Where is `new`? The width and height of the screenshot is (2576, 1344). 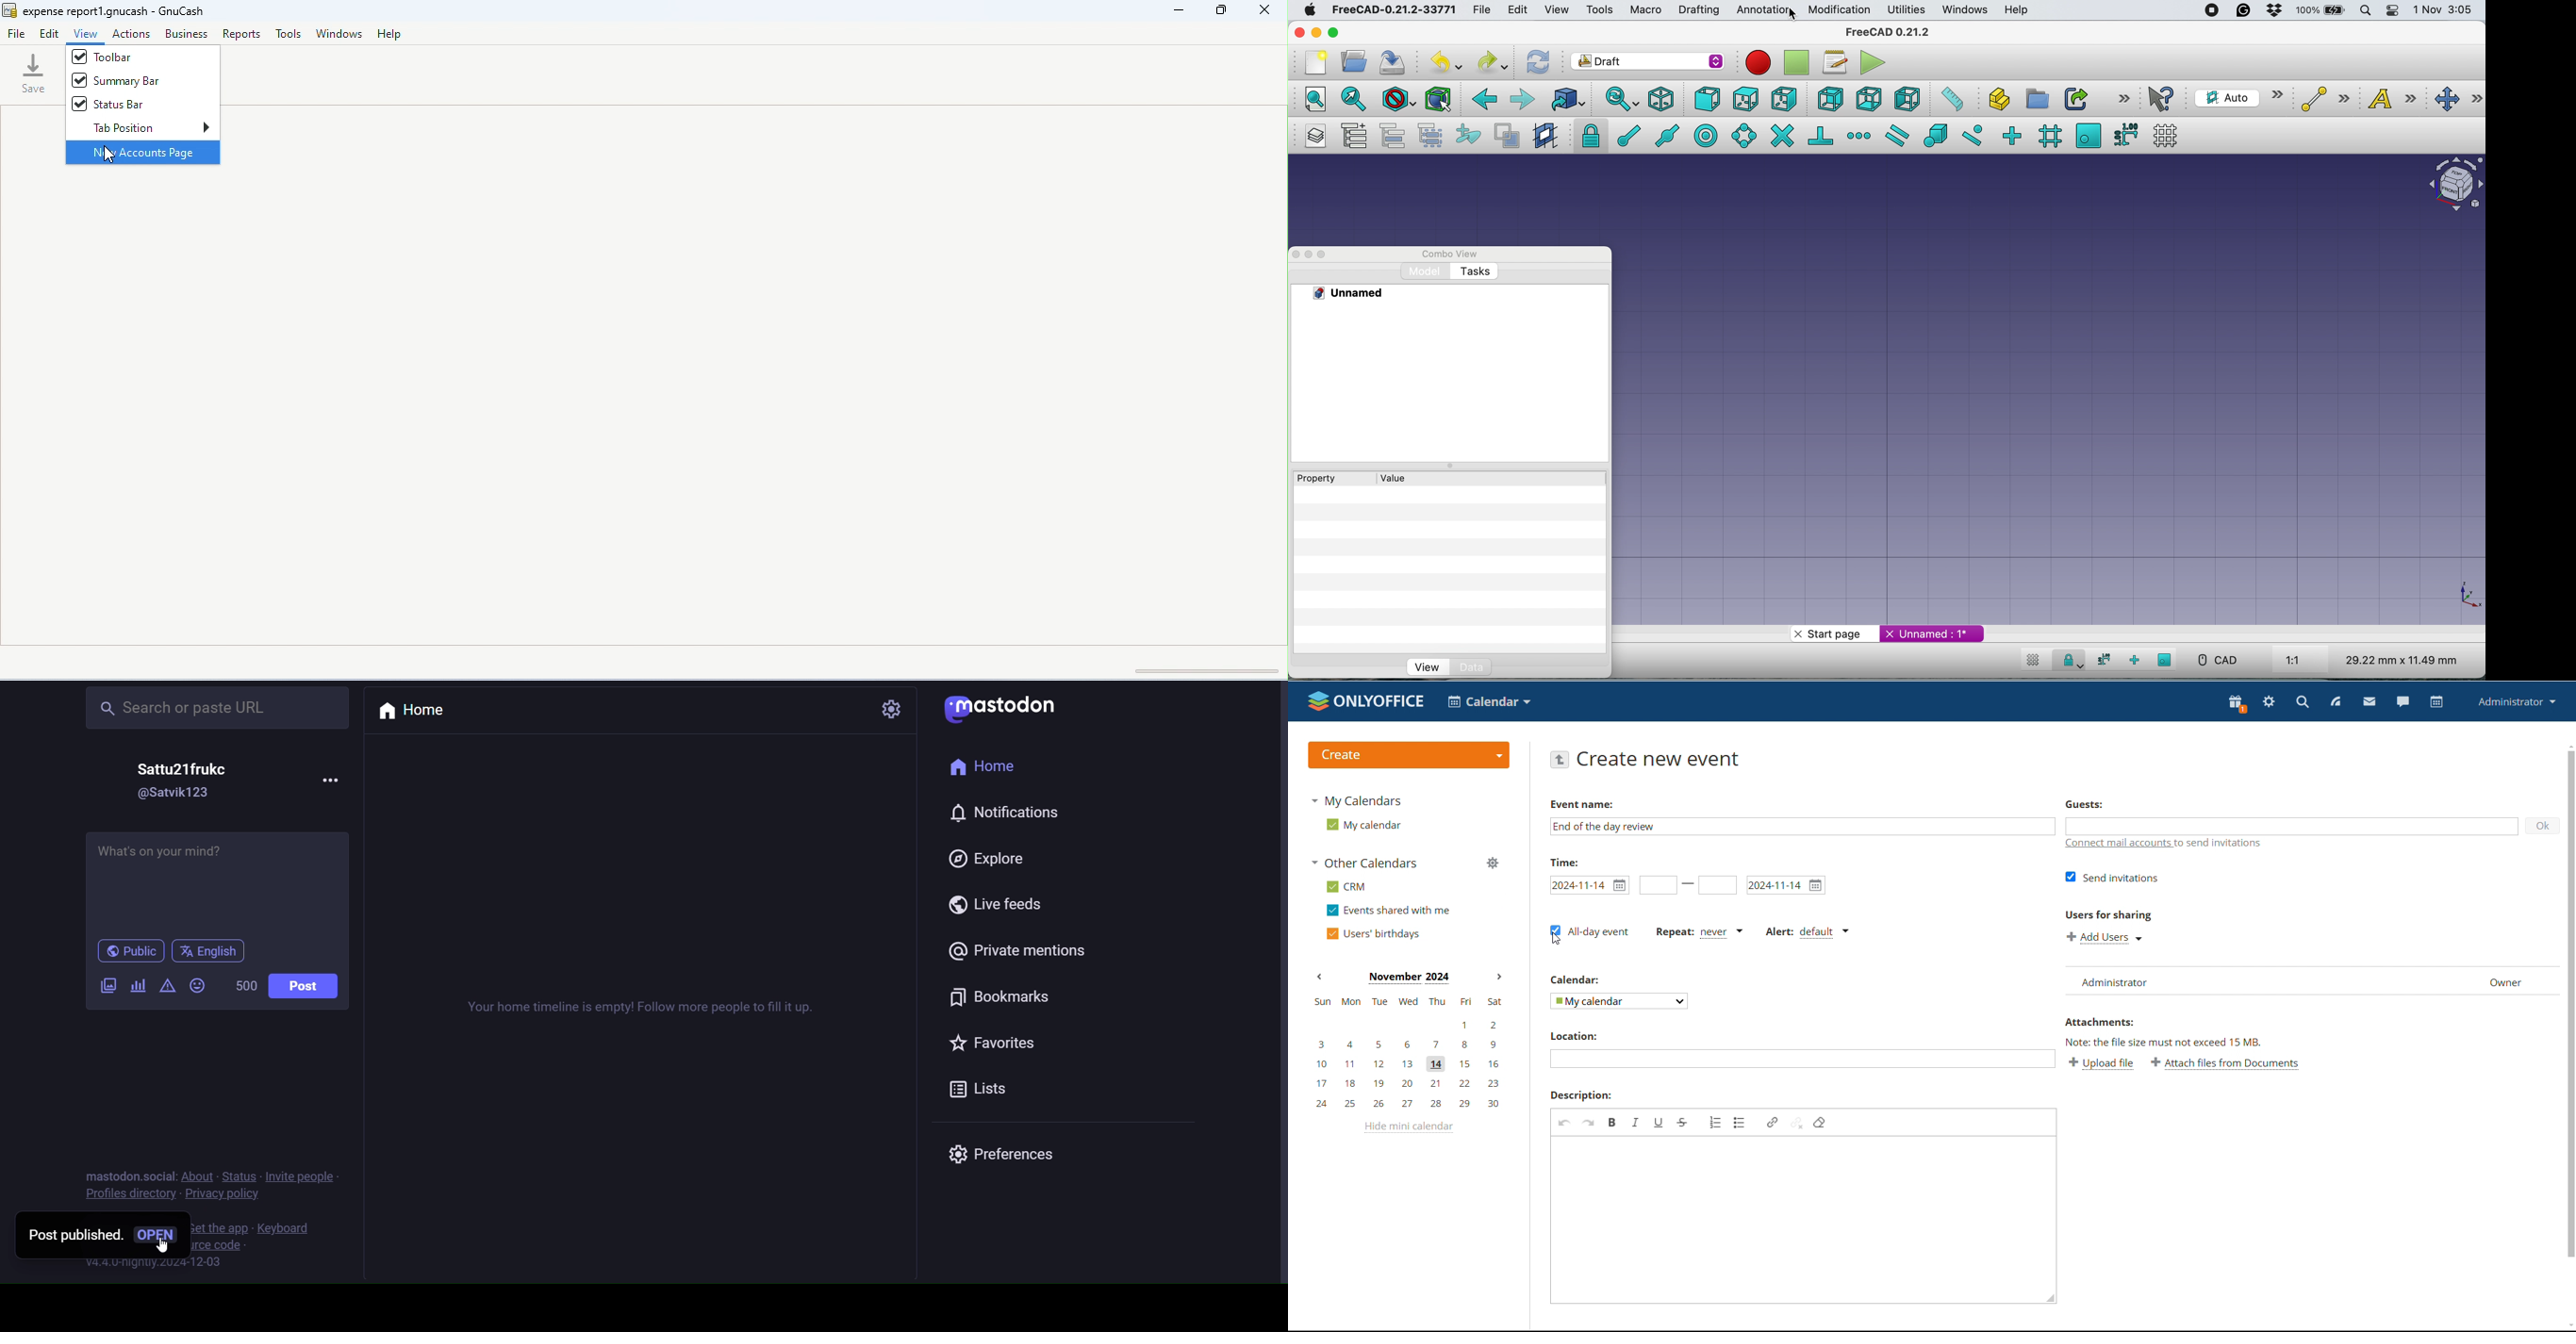
new is located at coordinates (1314, 64).